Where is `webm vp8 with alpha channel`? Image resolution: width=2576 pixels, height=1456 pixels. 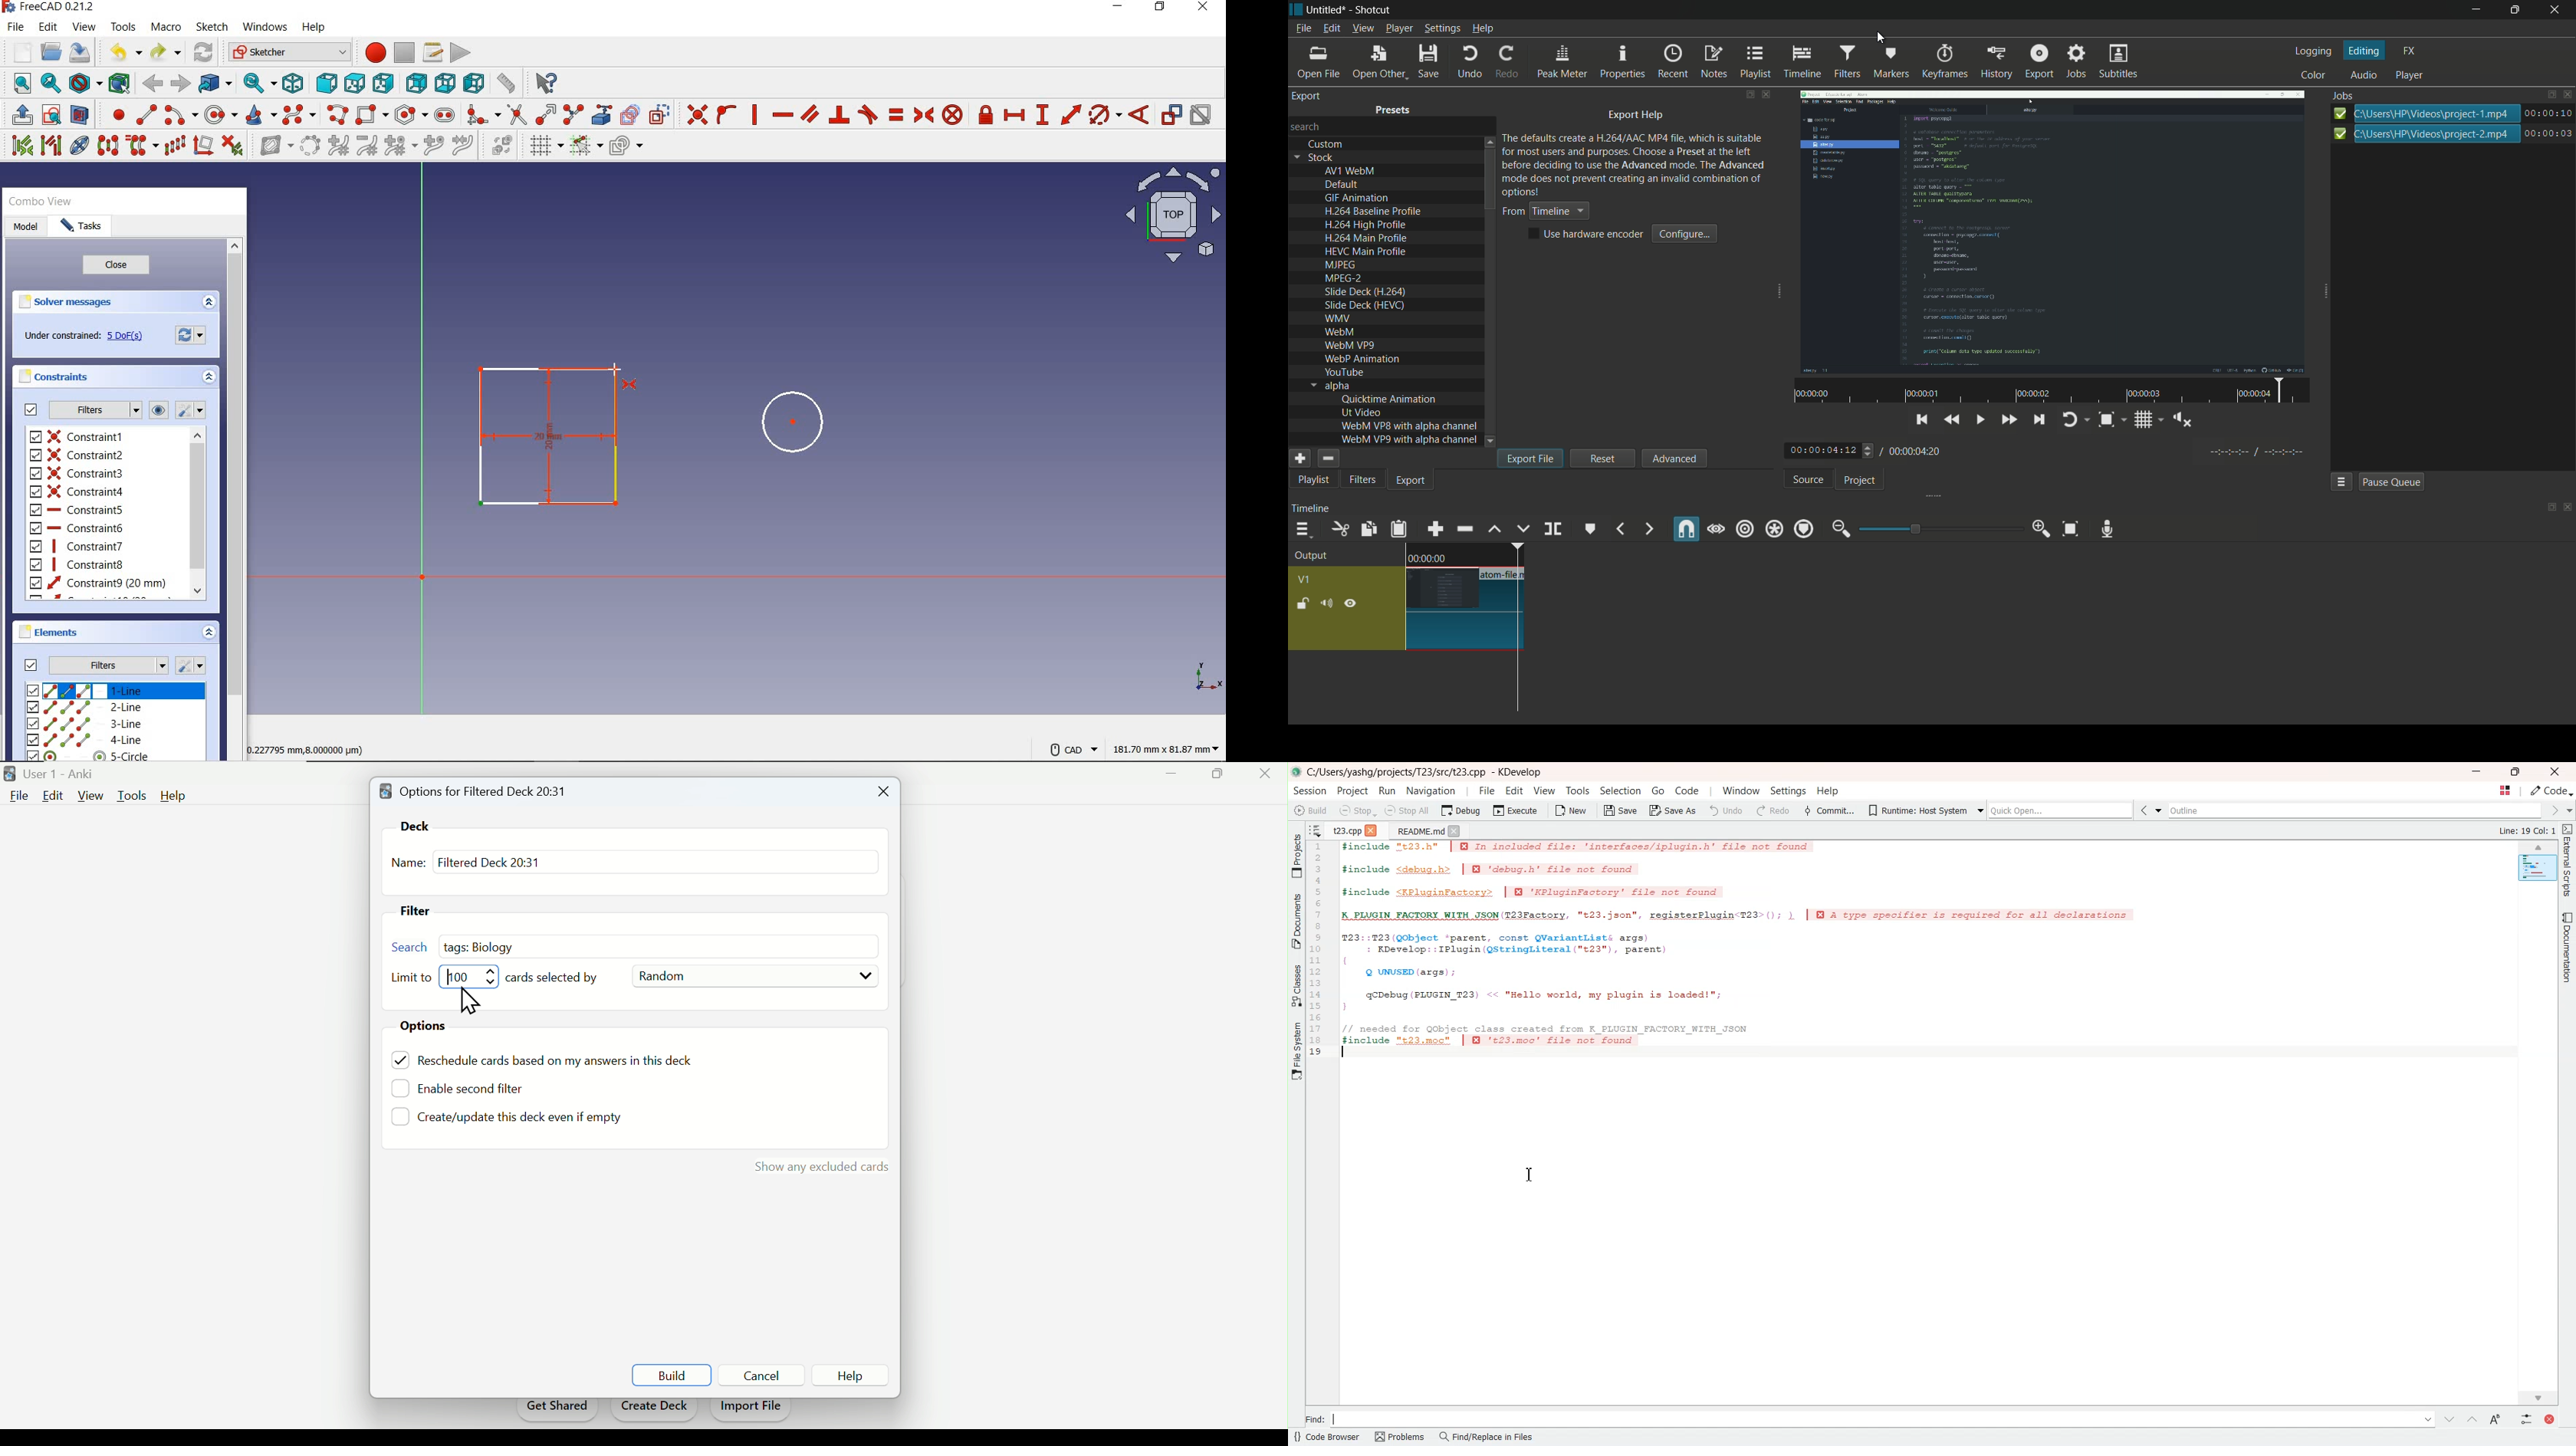
webm vp8 with alpha channel is located at coordinates (1409, 425).